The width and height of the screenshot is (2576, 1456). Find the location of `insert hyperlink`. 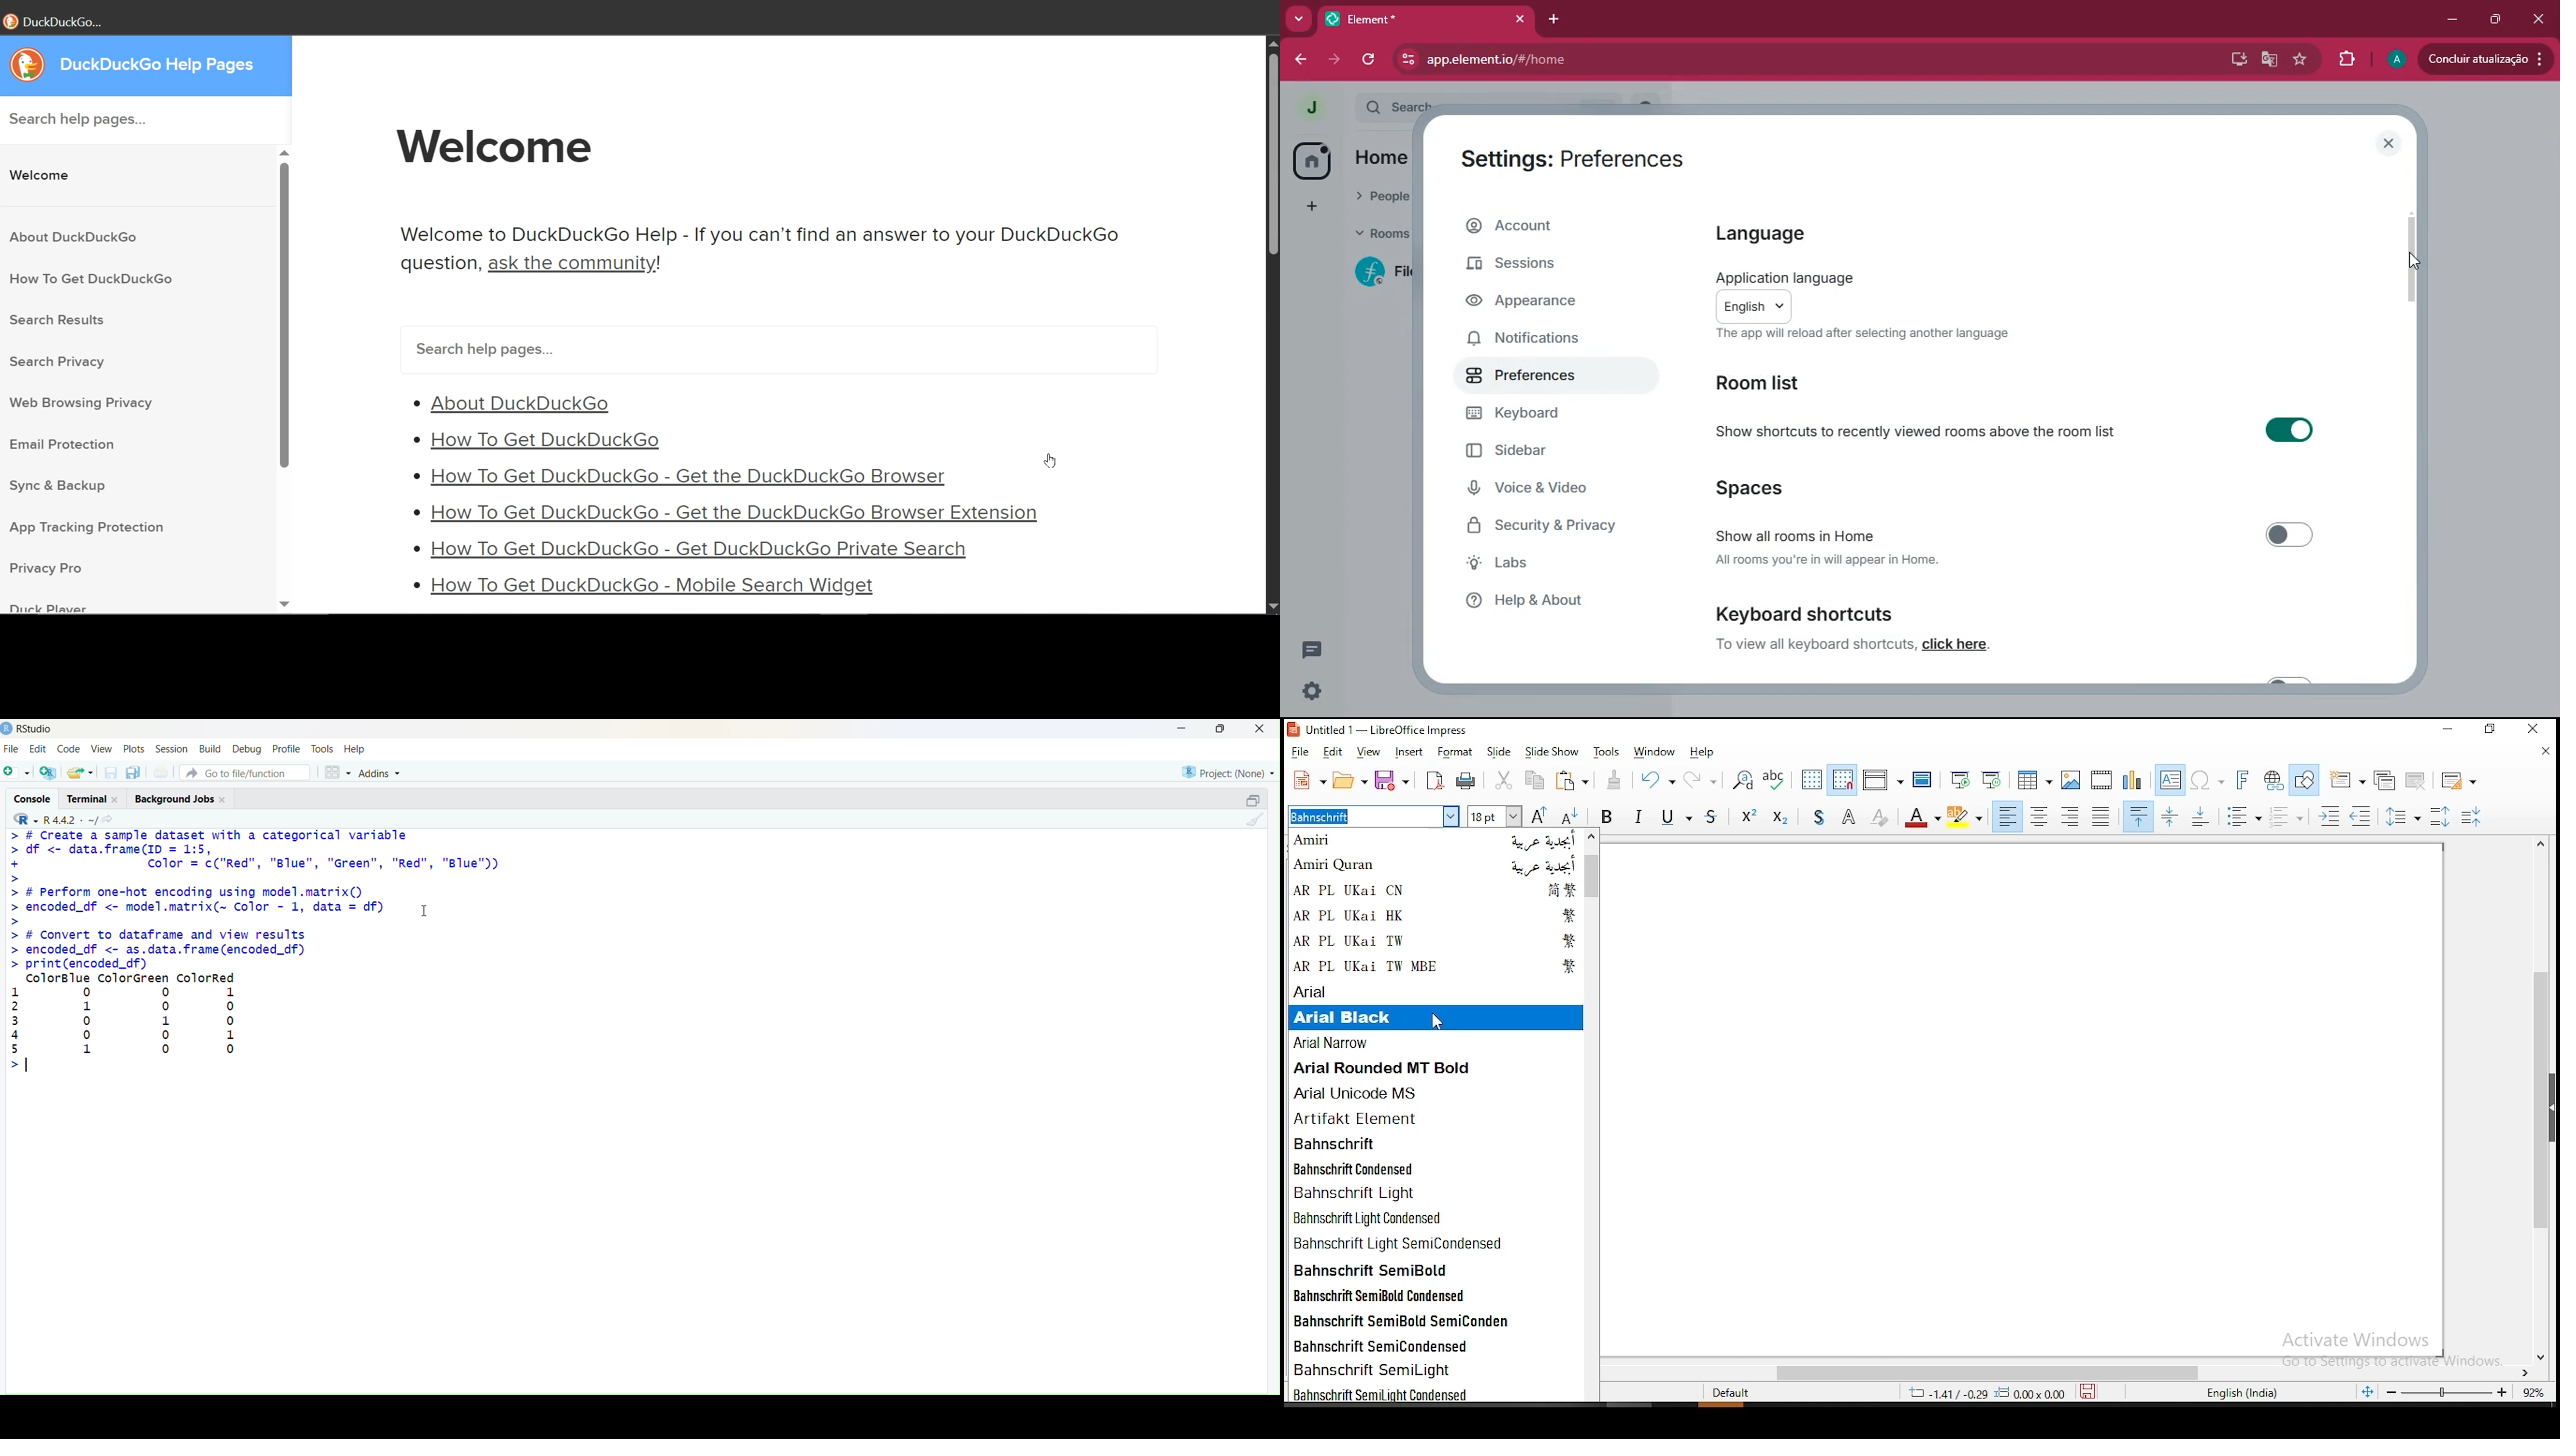

insert hyperlink is located at coordinates (2274, 780).